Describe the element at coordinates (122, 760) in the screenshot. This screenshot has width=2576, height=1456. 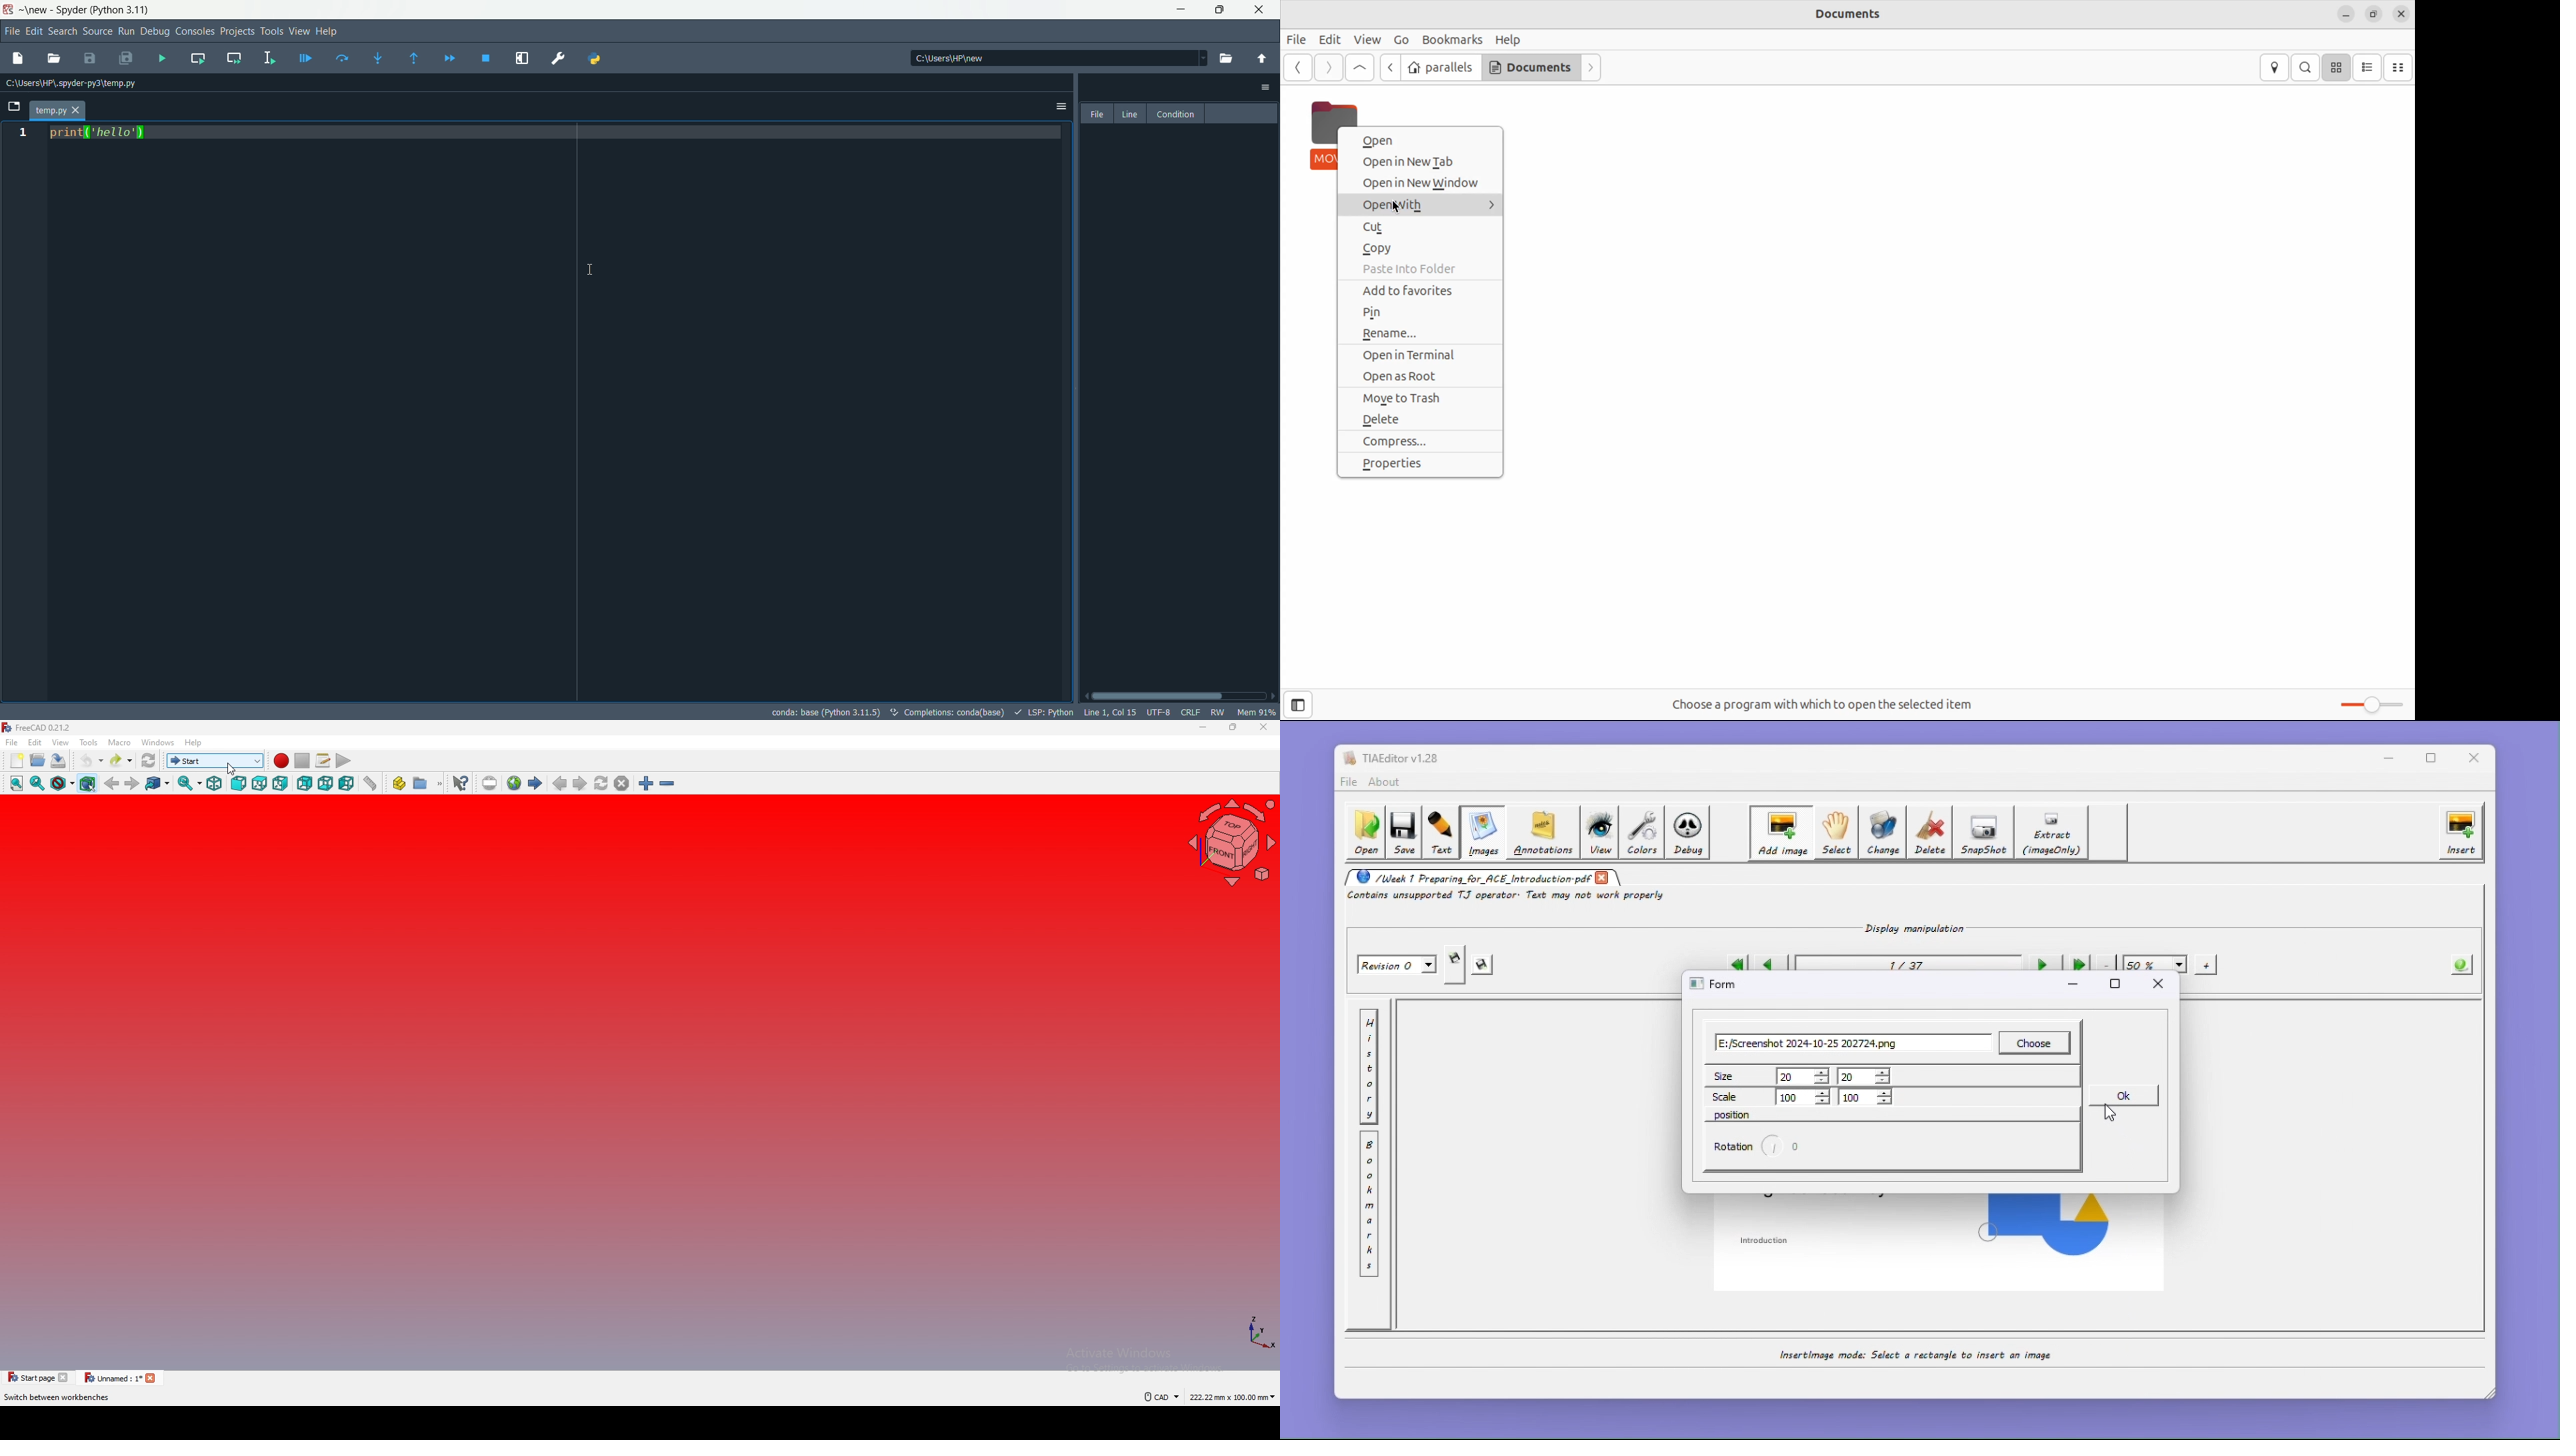
I see `redo` at that location.